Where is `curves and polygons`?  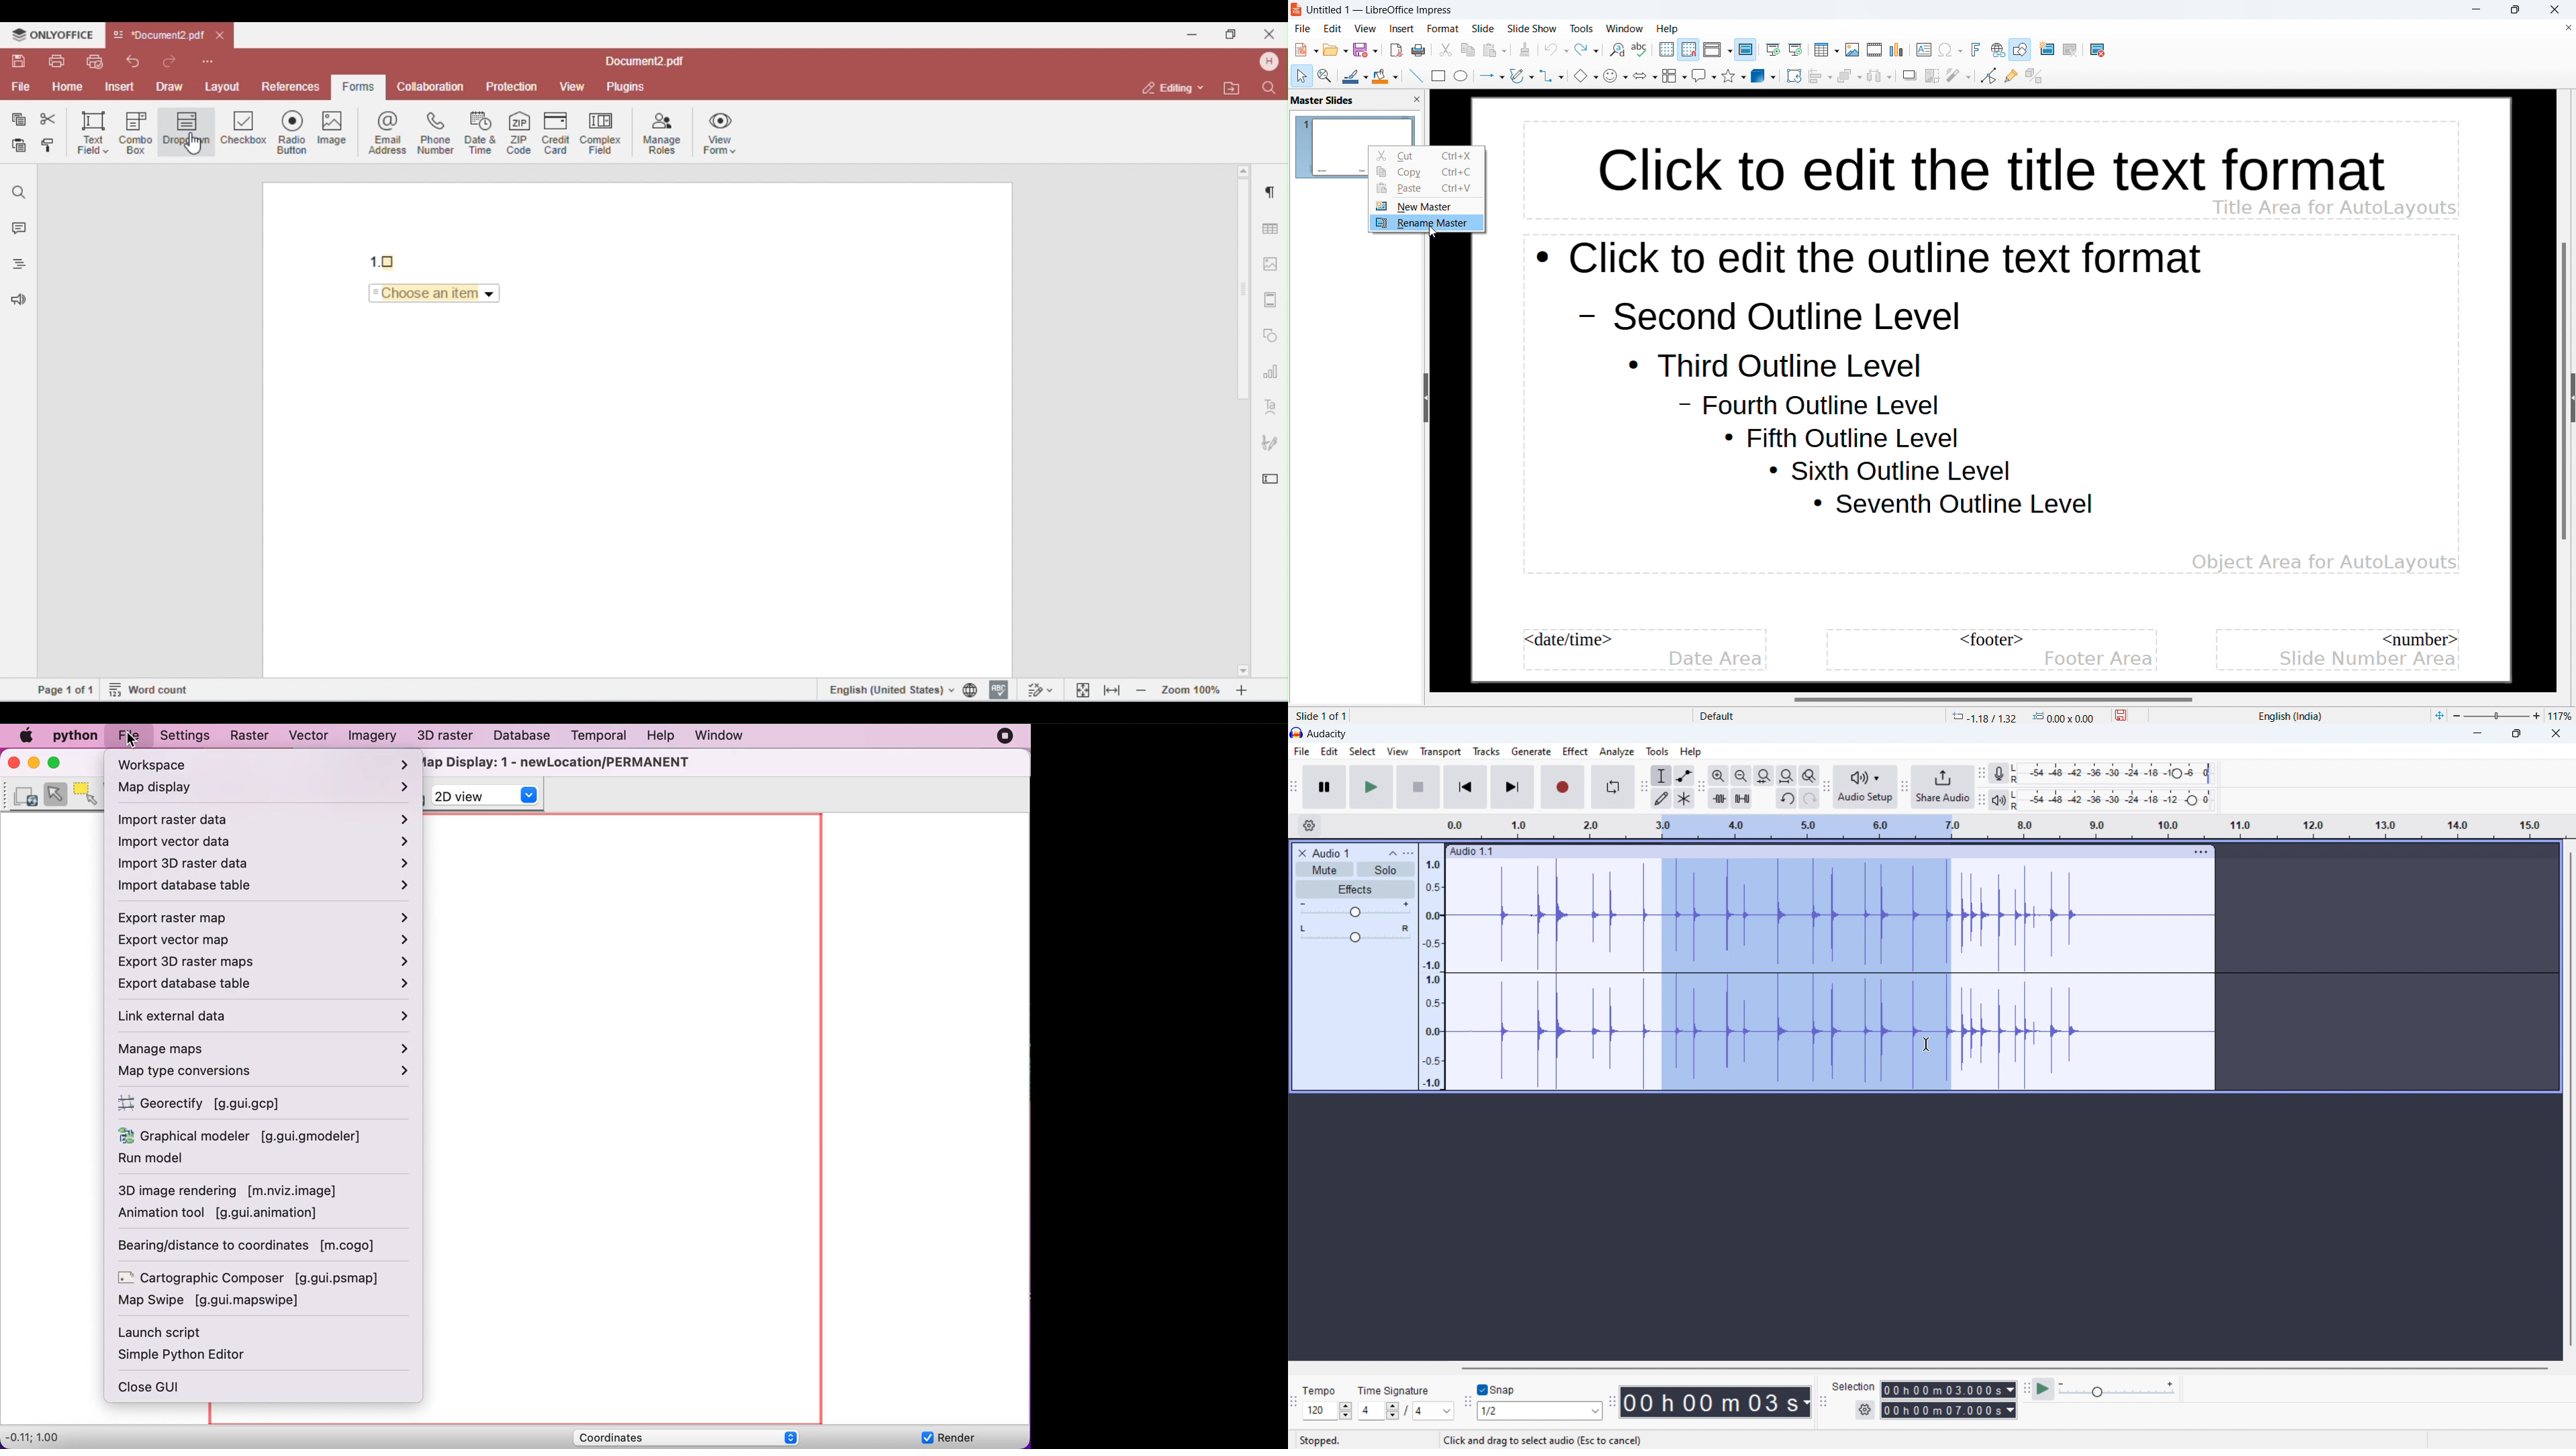
curves and polygons is located at coordinates (1522, 76).